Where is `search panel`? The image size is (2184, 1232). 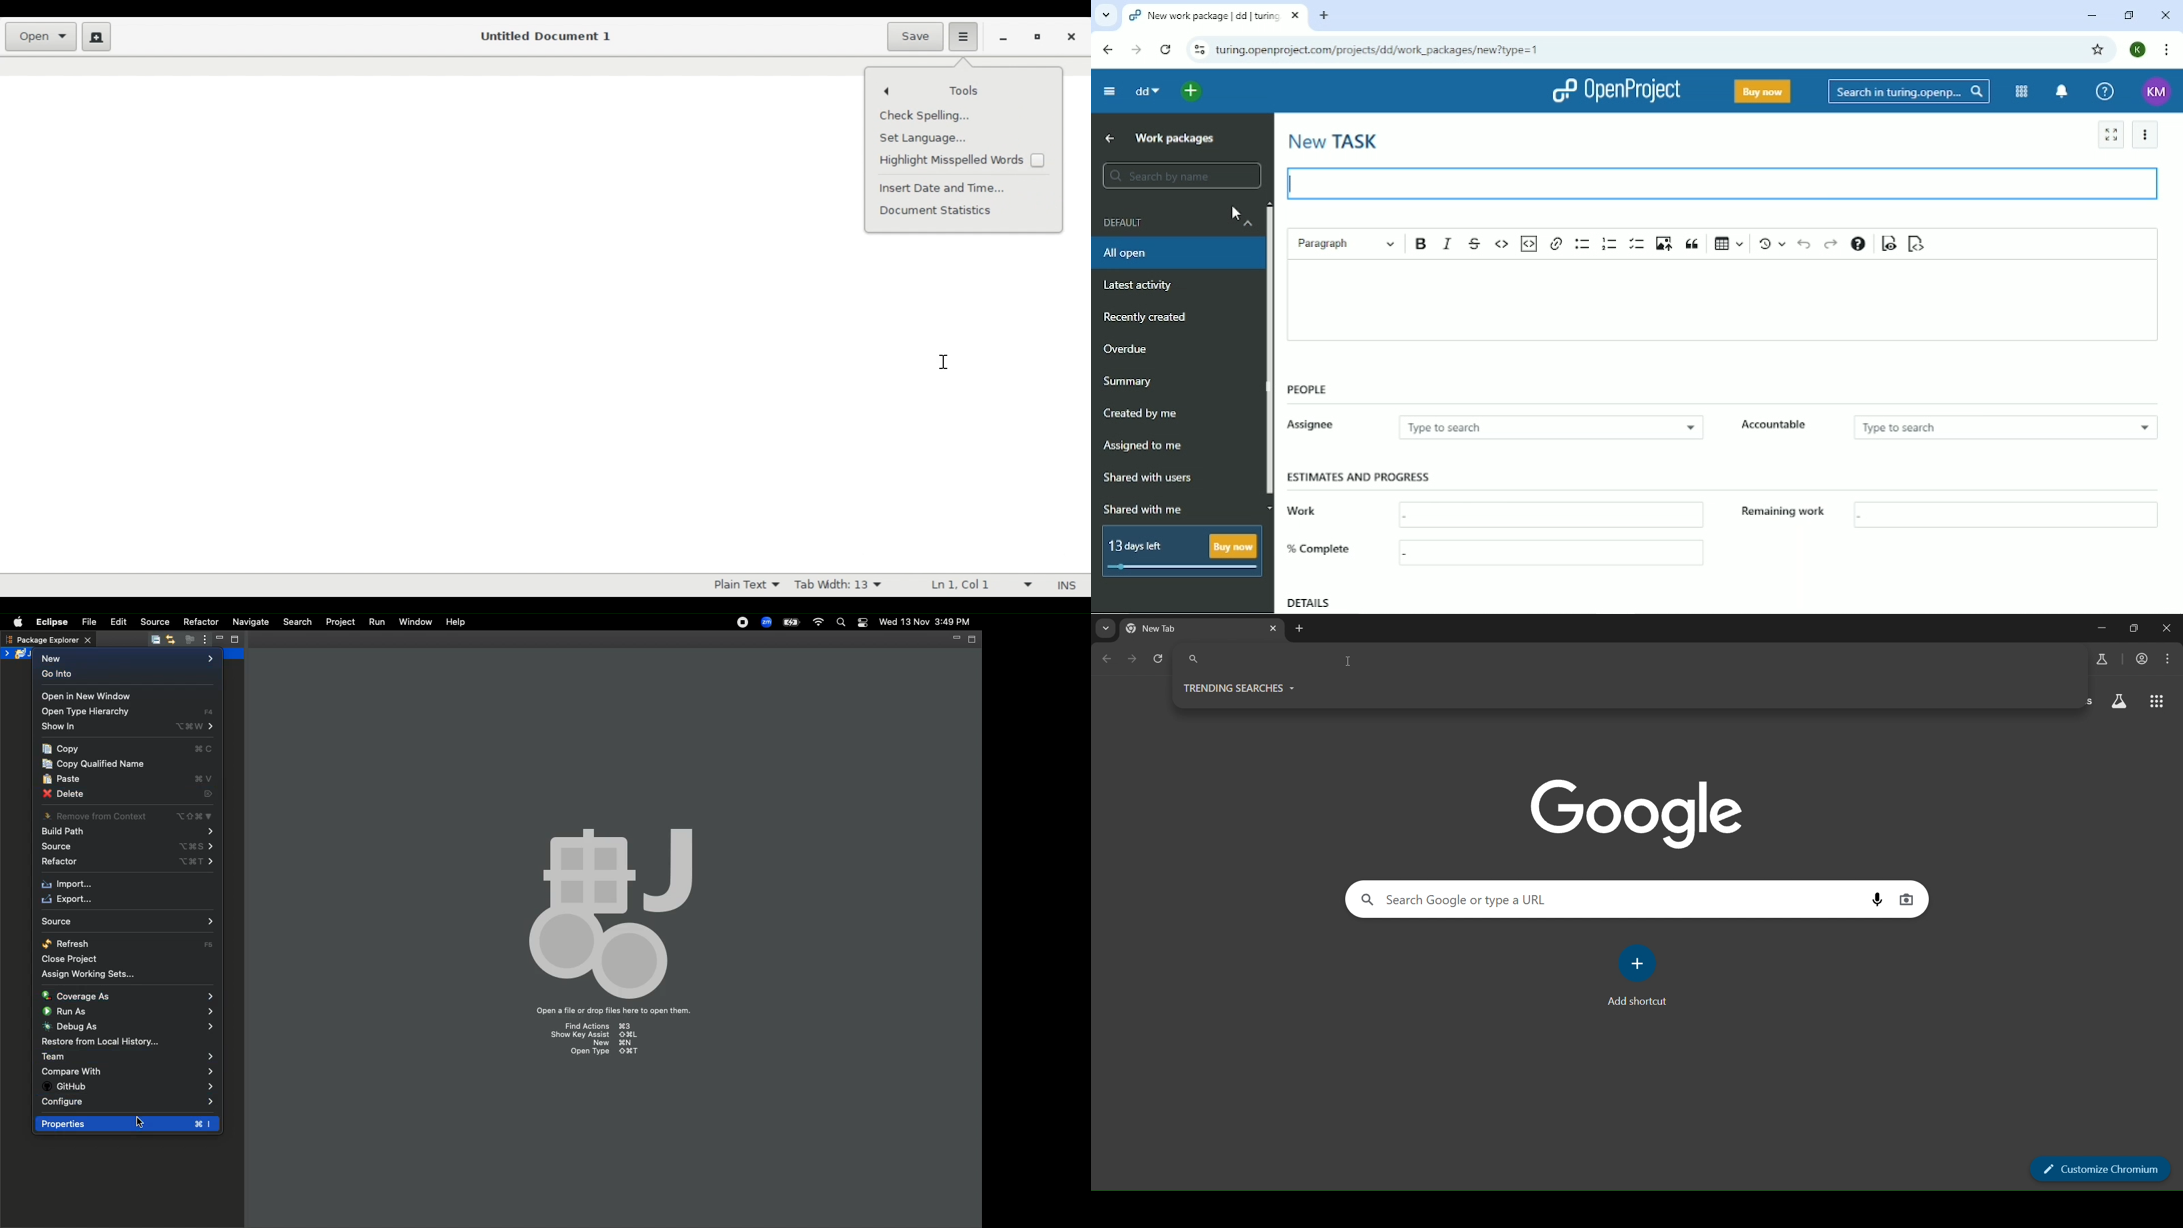
search panel is located at coordinates (1281, 660).